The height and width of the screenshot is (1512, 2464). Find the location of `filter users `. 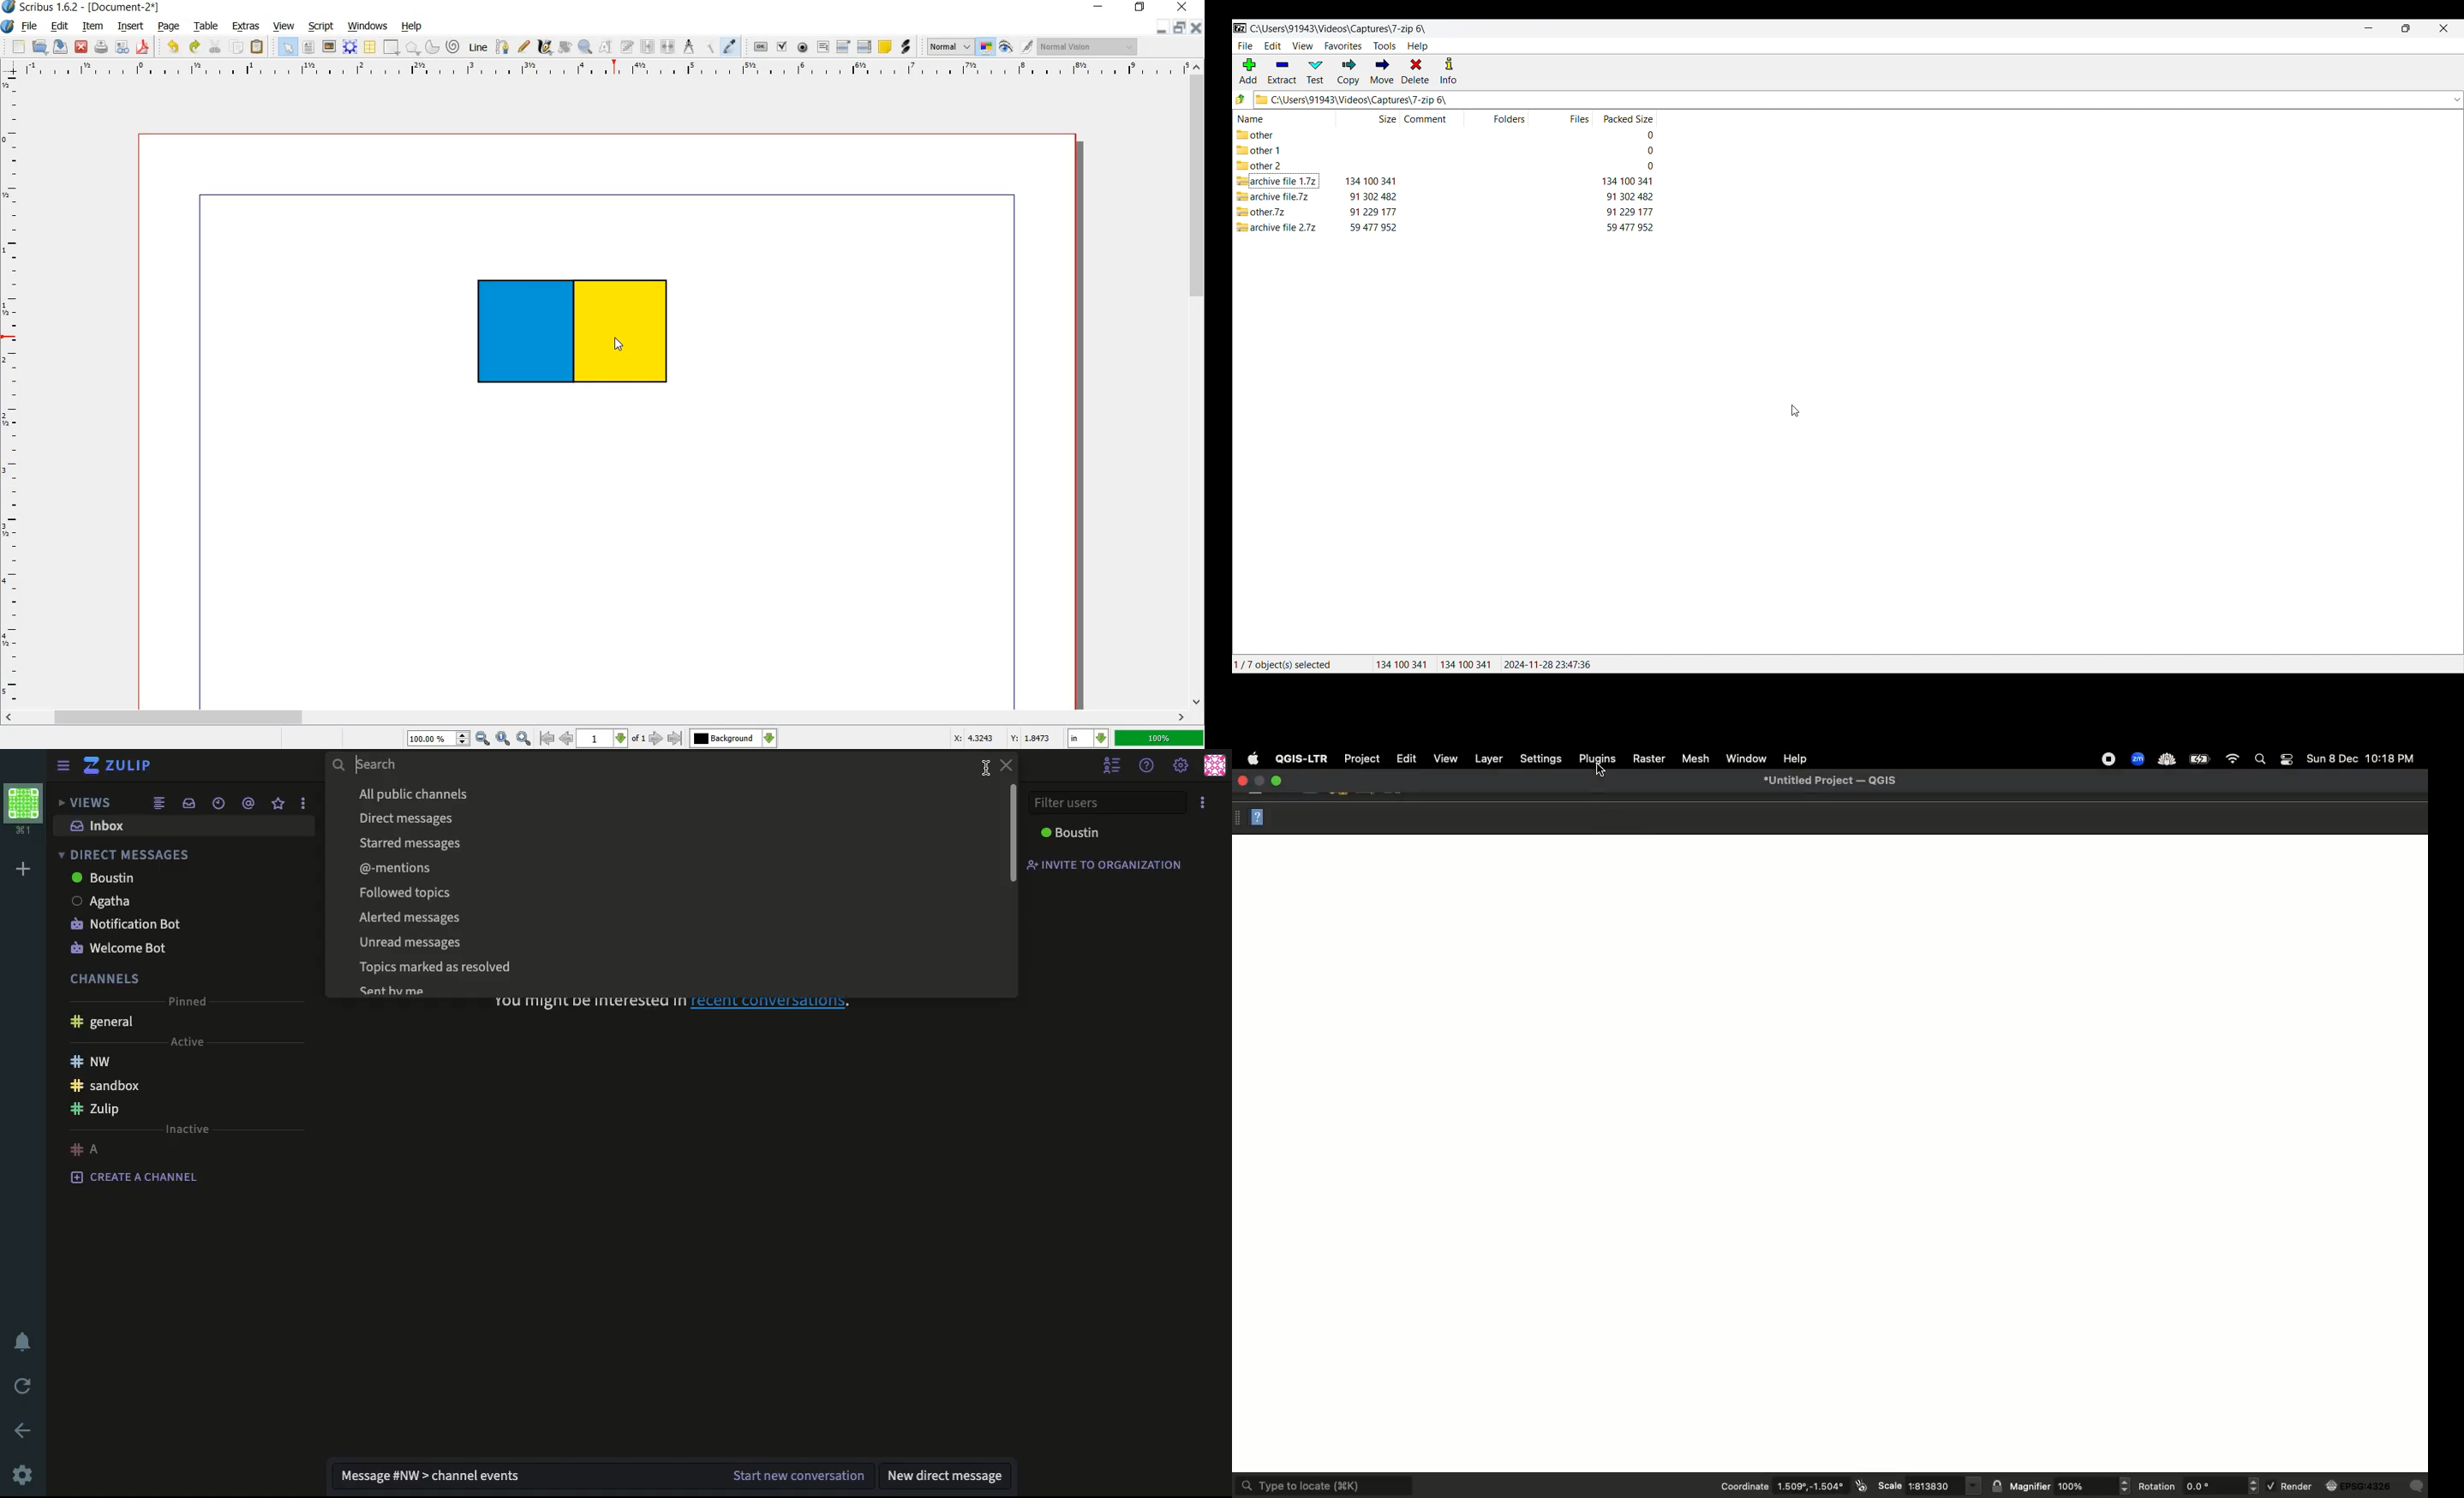

filter users  is located at coordinates (1108, 801).